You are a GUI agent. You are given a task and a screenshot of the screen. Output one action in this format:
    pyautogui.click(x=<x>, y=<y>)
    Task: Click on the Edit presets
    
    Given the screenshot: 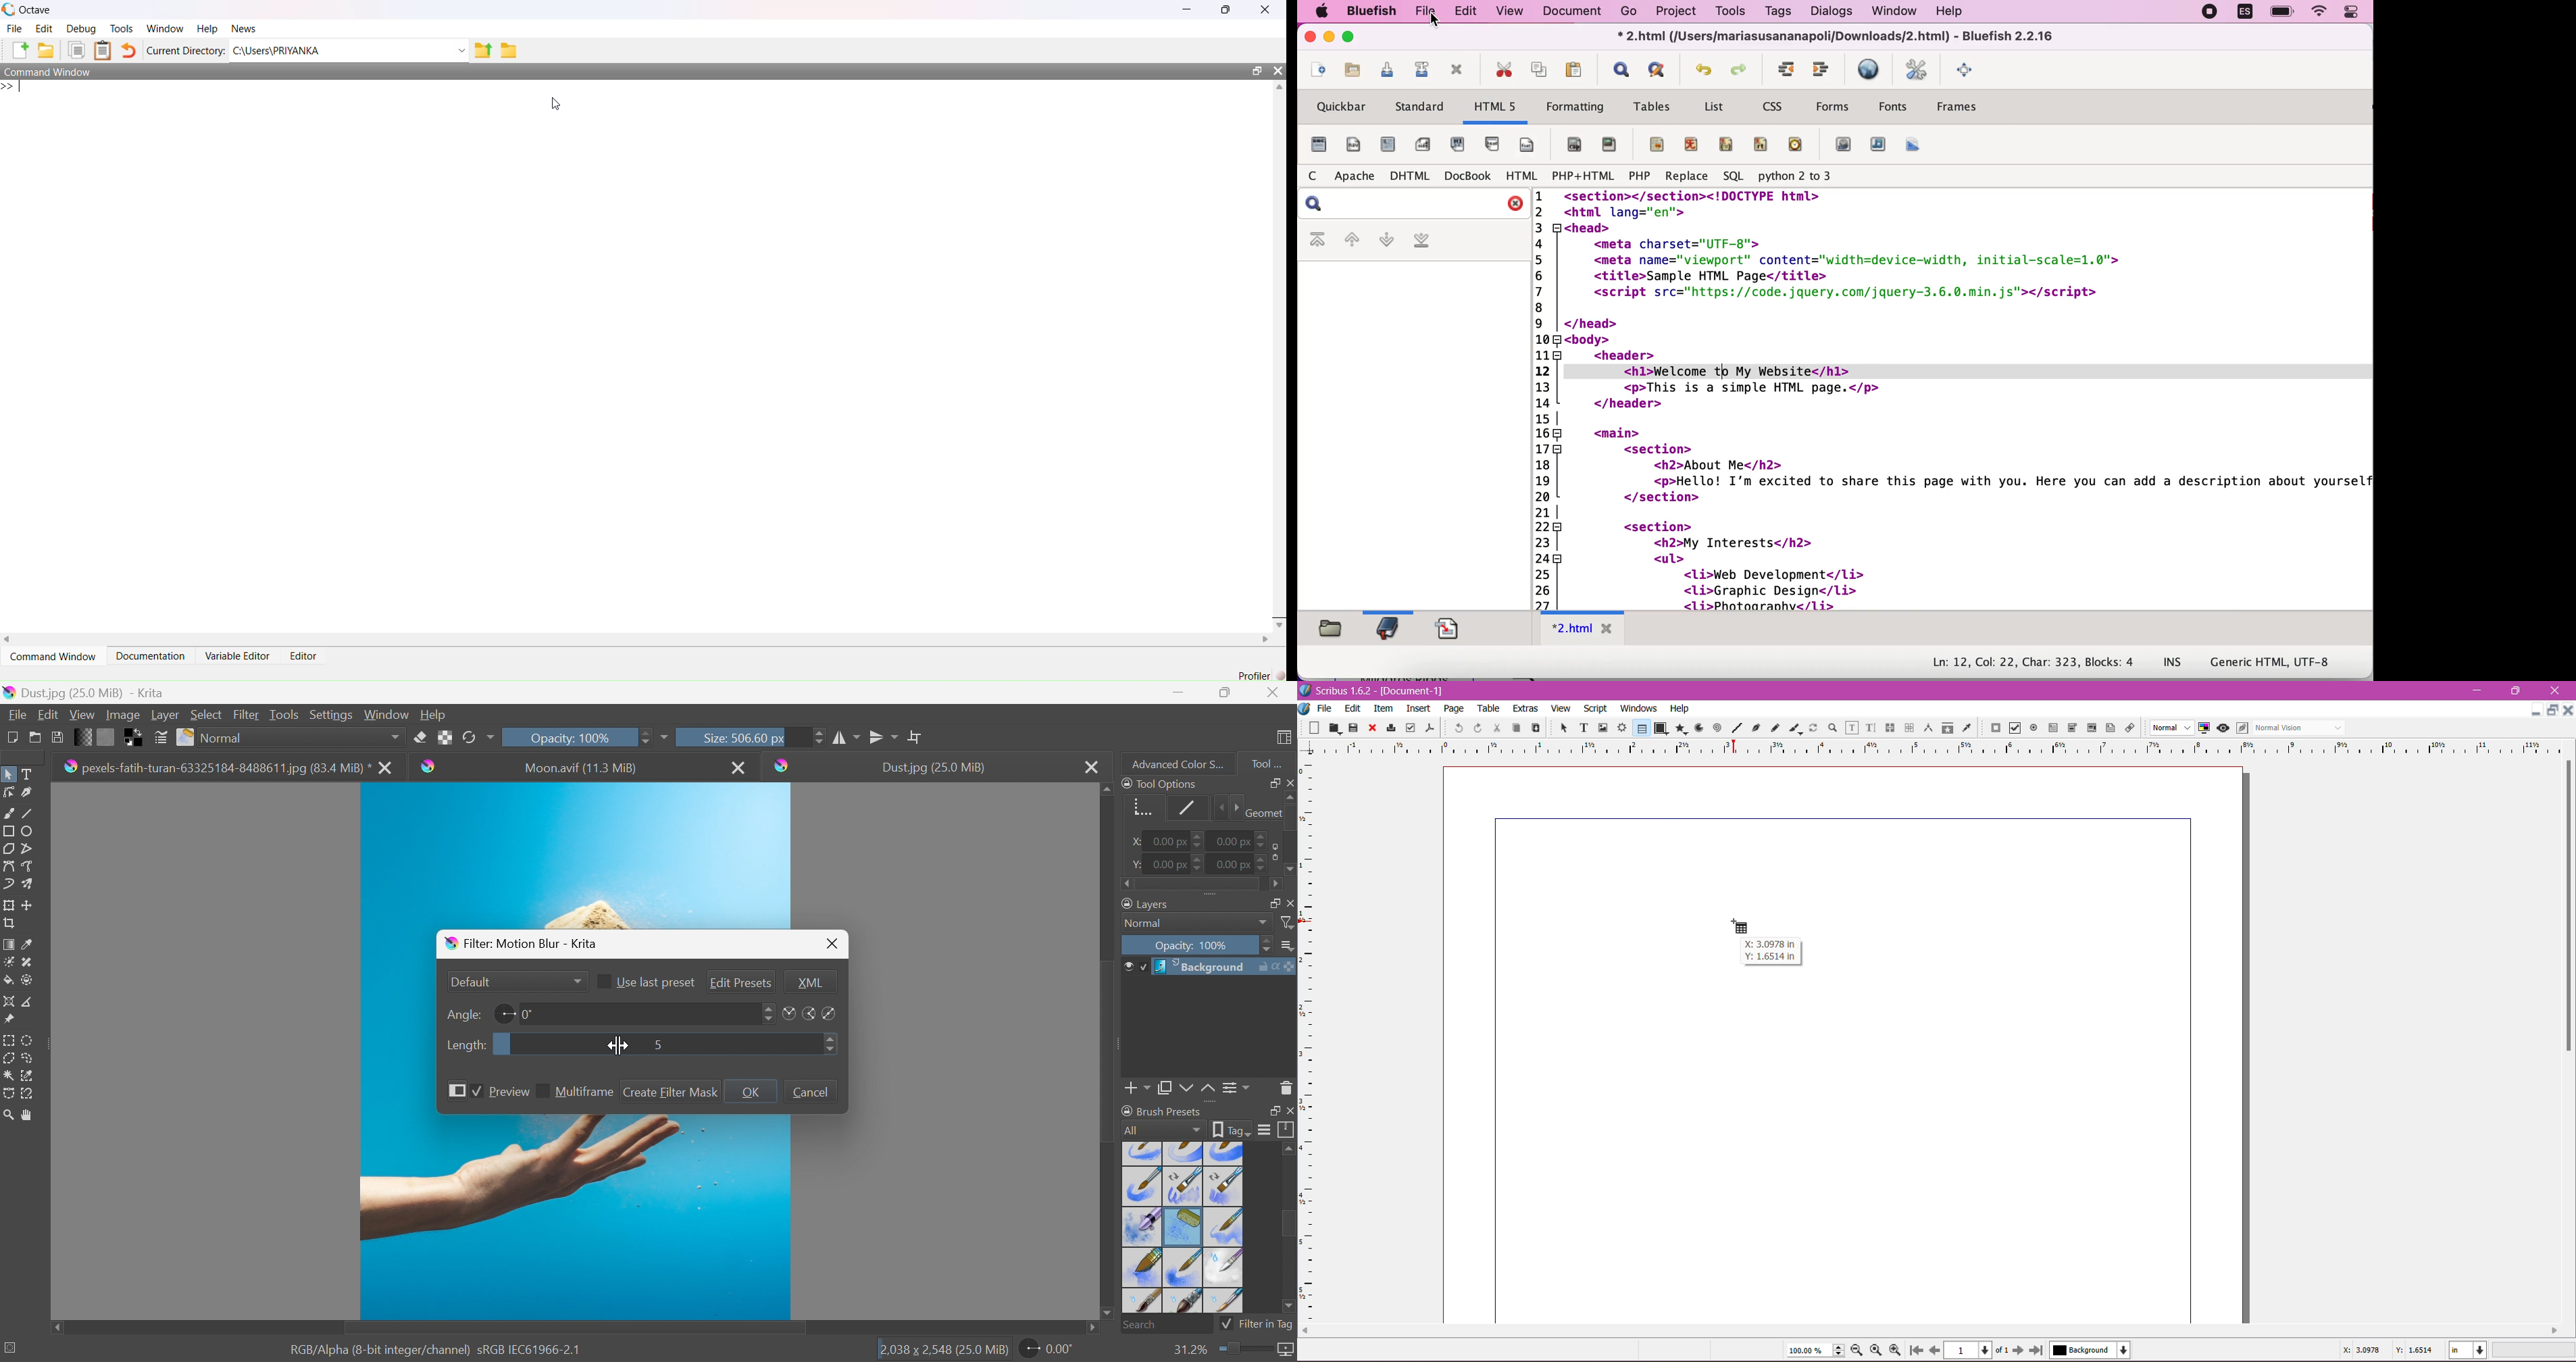 What is the action you would take?
    pyautogui.click(x=741, y=984)
    